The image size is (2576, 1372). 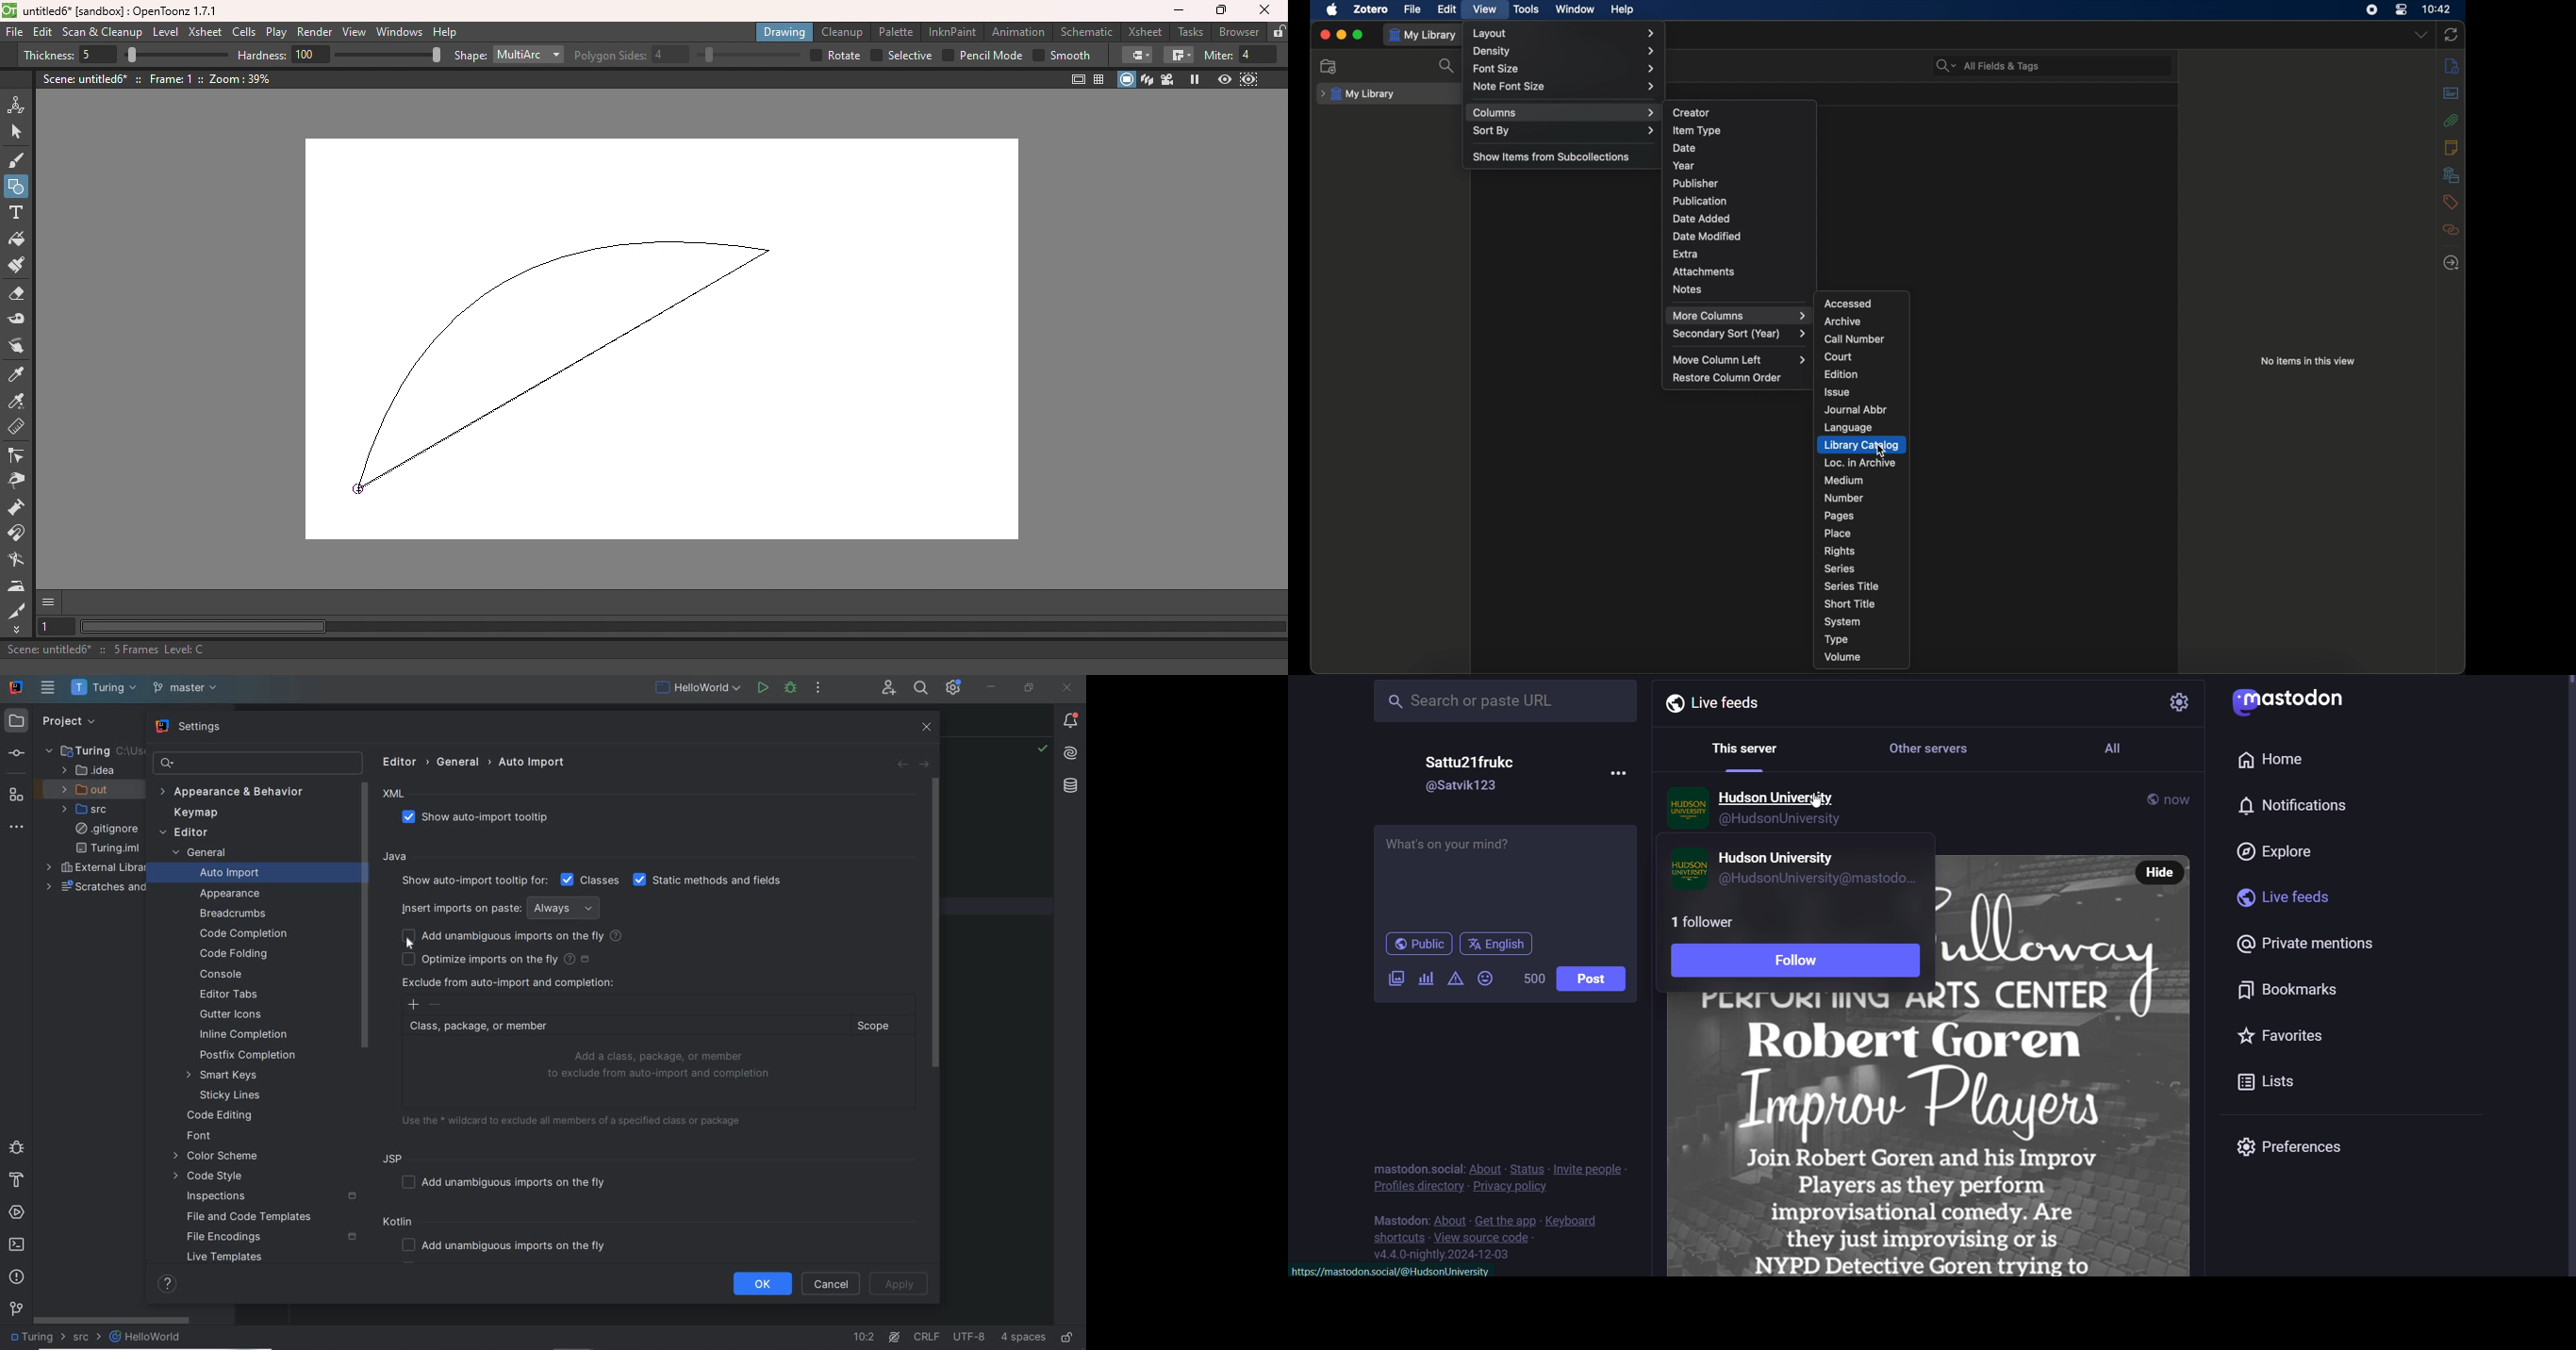 What do you see at coordinates (2277, 854) in the screenshot?
I see `explore` at bounding box center [2277, 854].